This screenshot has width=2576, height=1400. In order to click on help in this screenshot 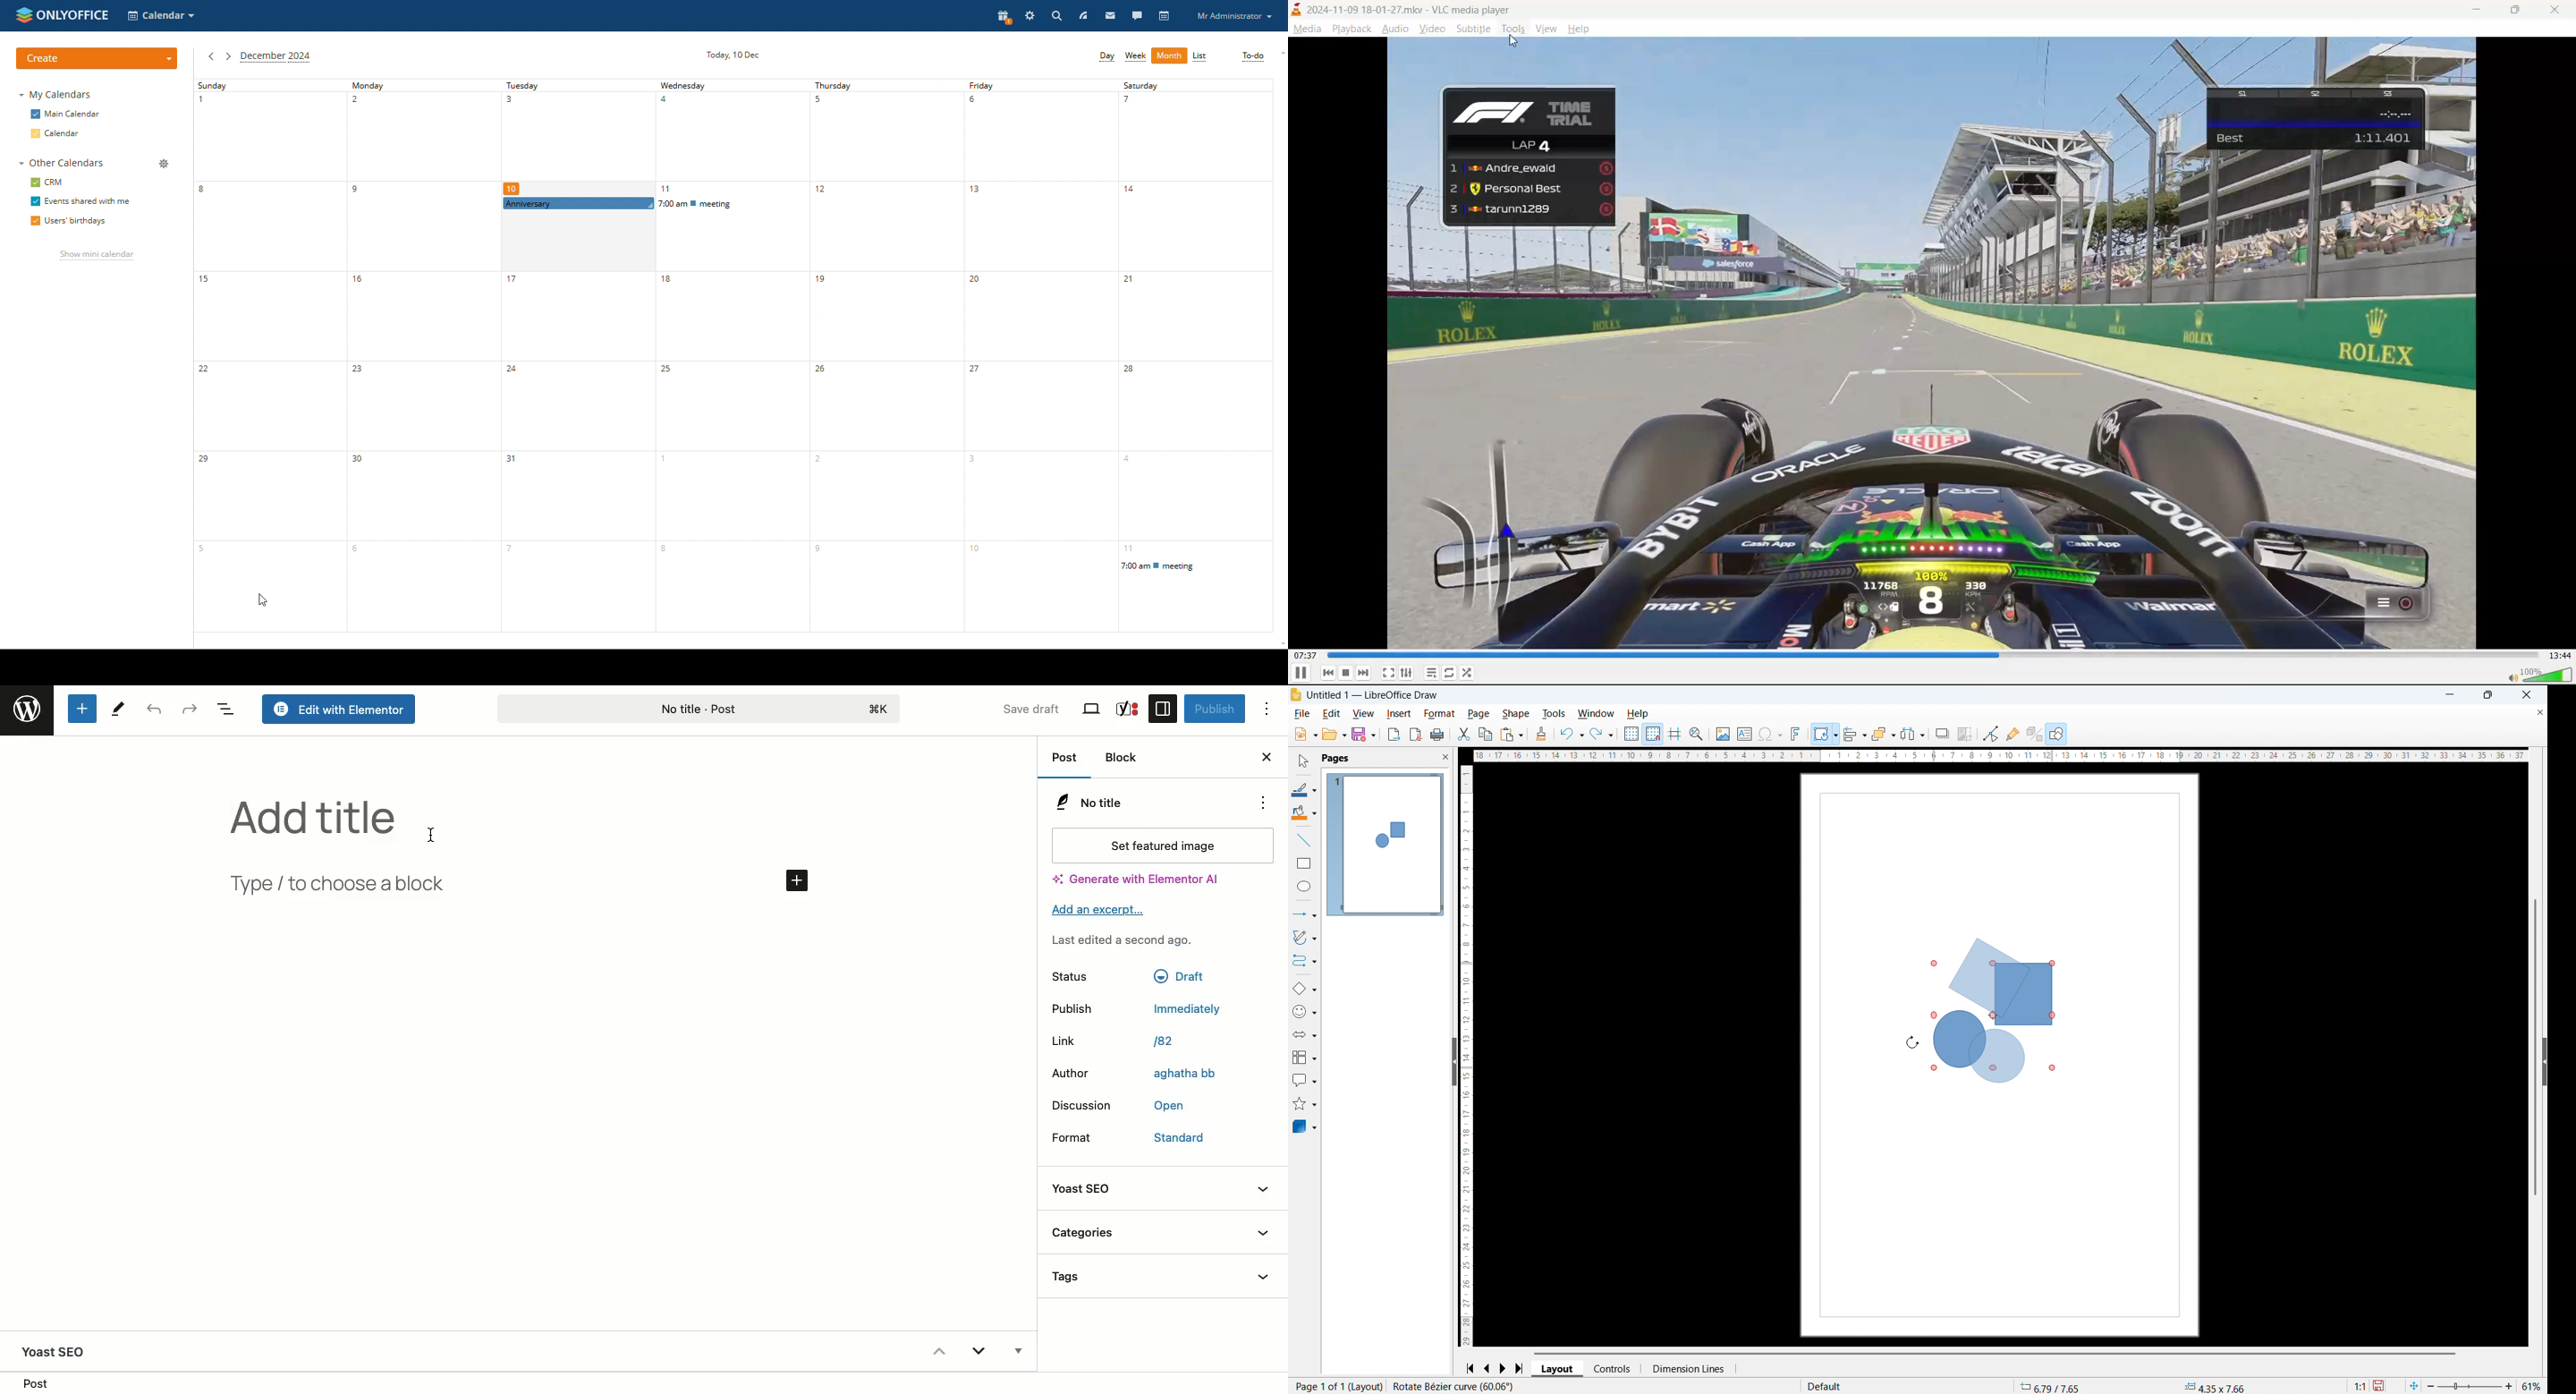, I will do `click(1580, 28)`.